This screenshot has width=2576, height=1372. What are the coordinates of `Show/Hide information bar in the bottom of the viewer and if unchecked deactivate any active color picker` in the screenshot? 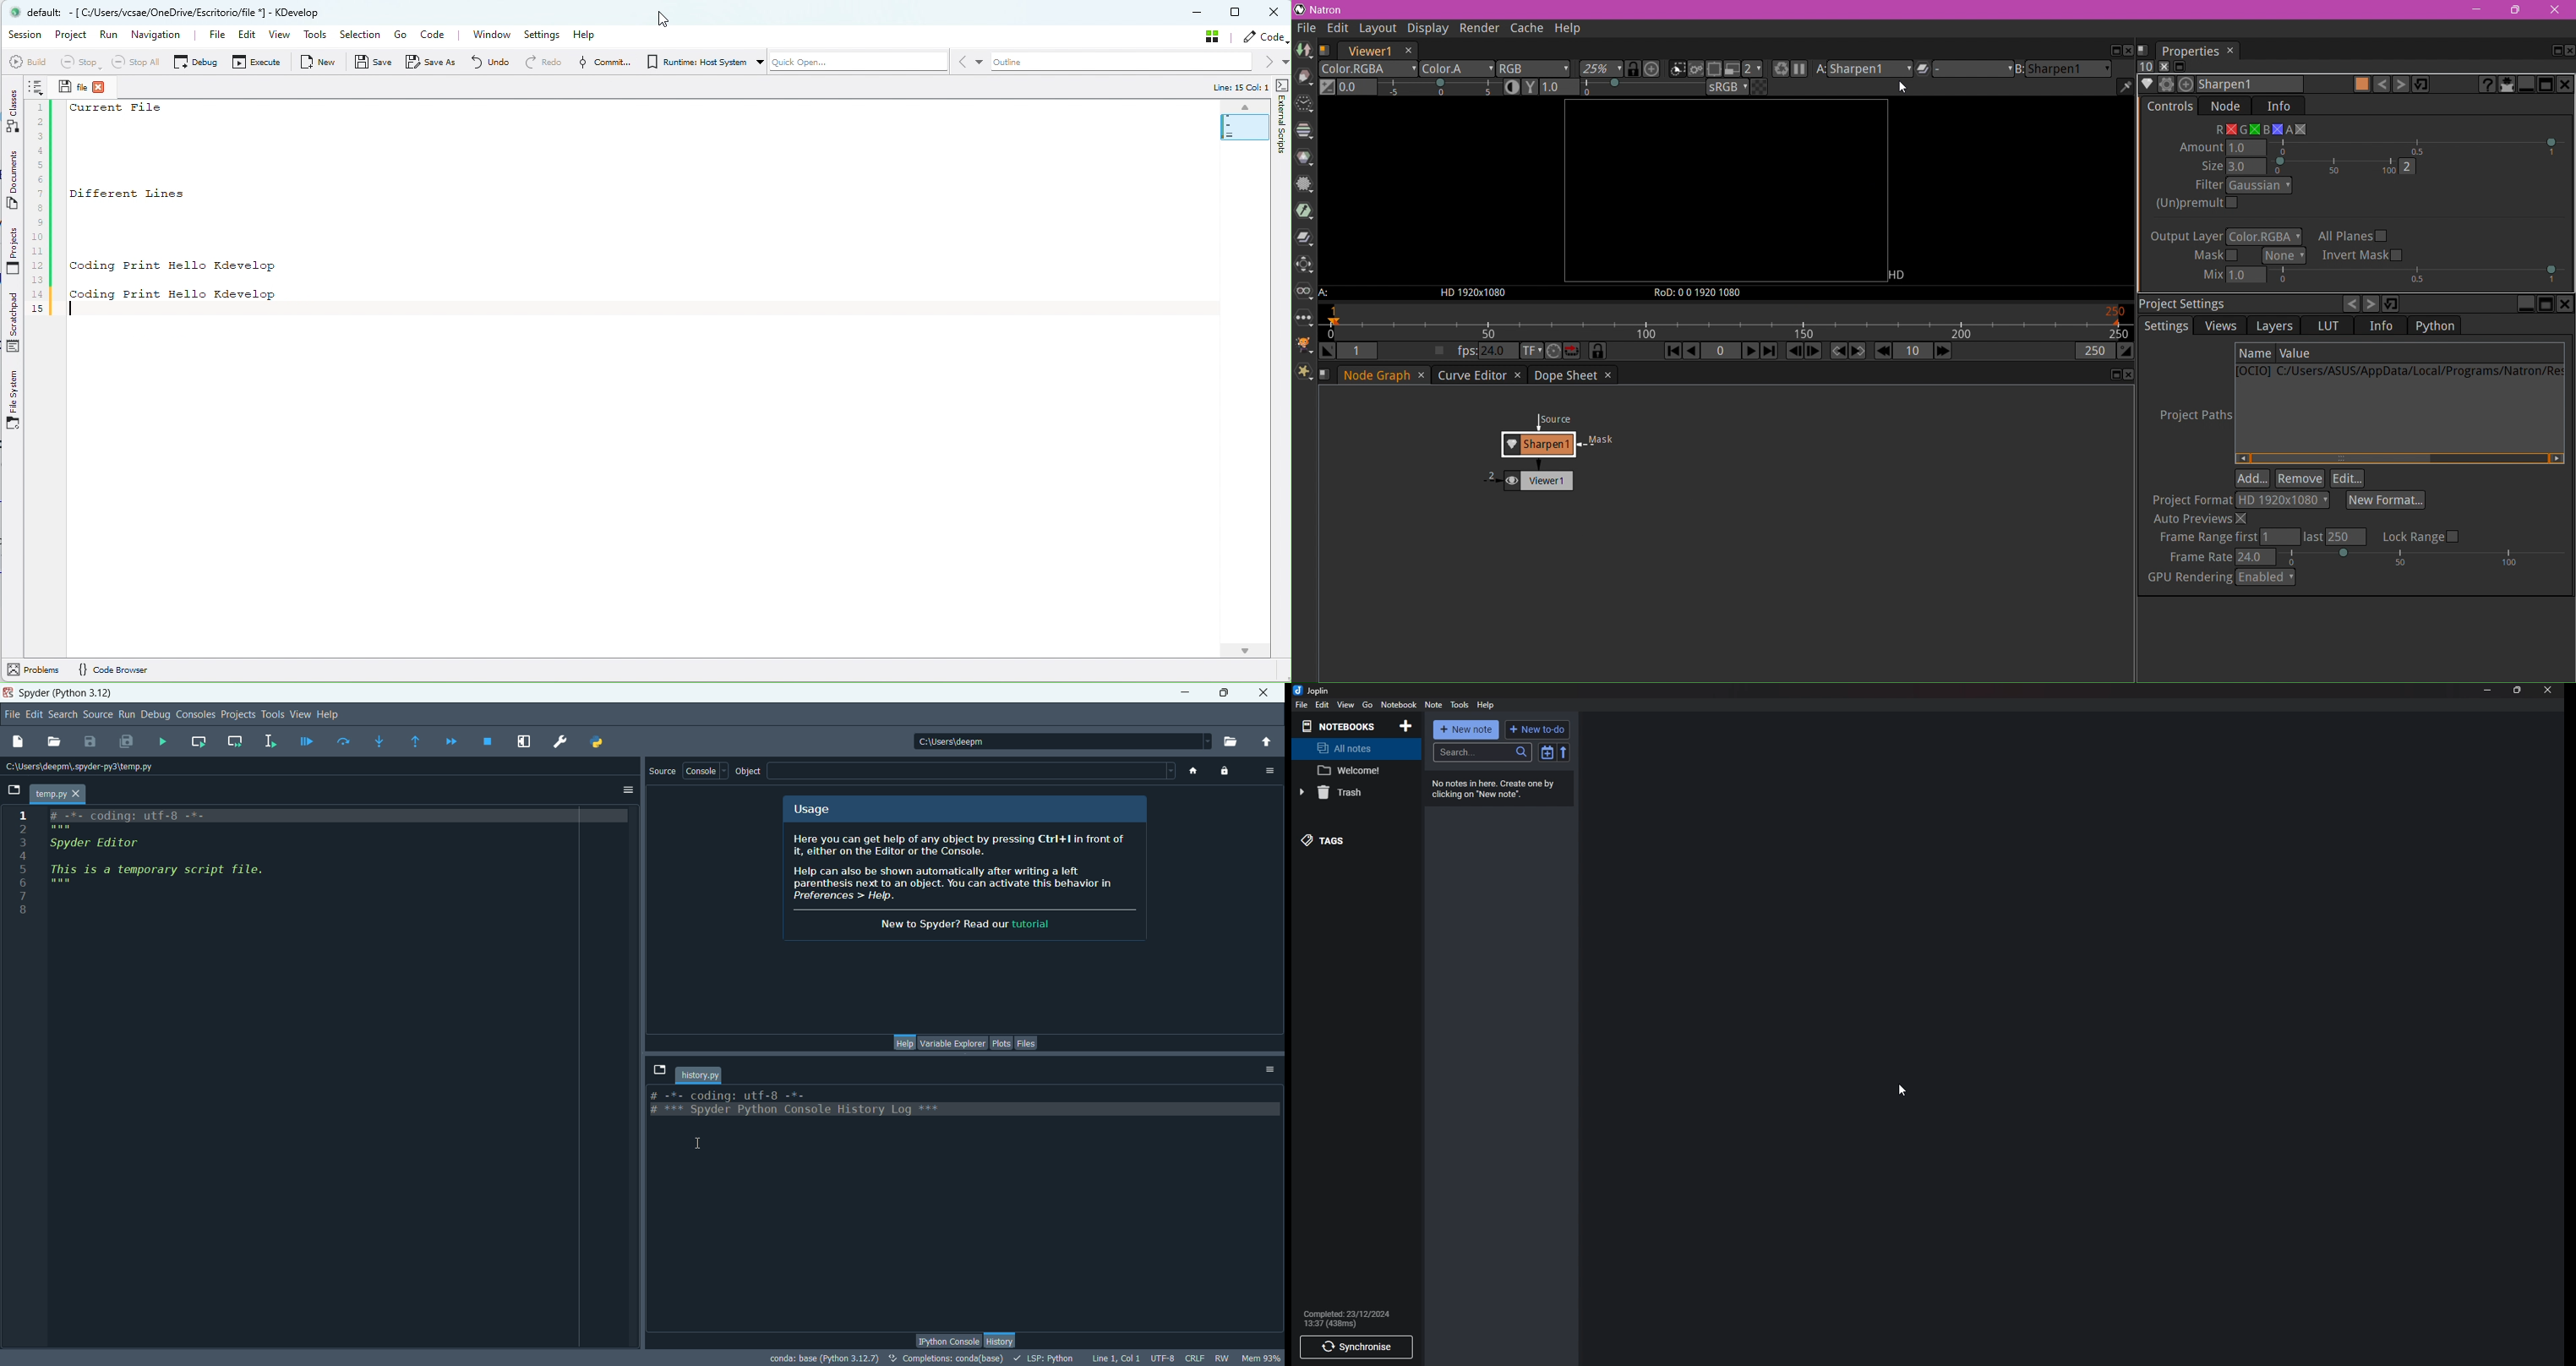 It's located at (2126, 87).